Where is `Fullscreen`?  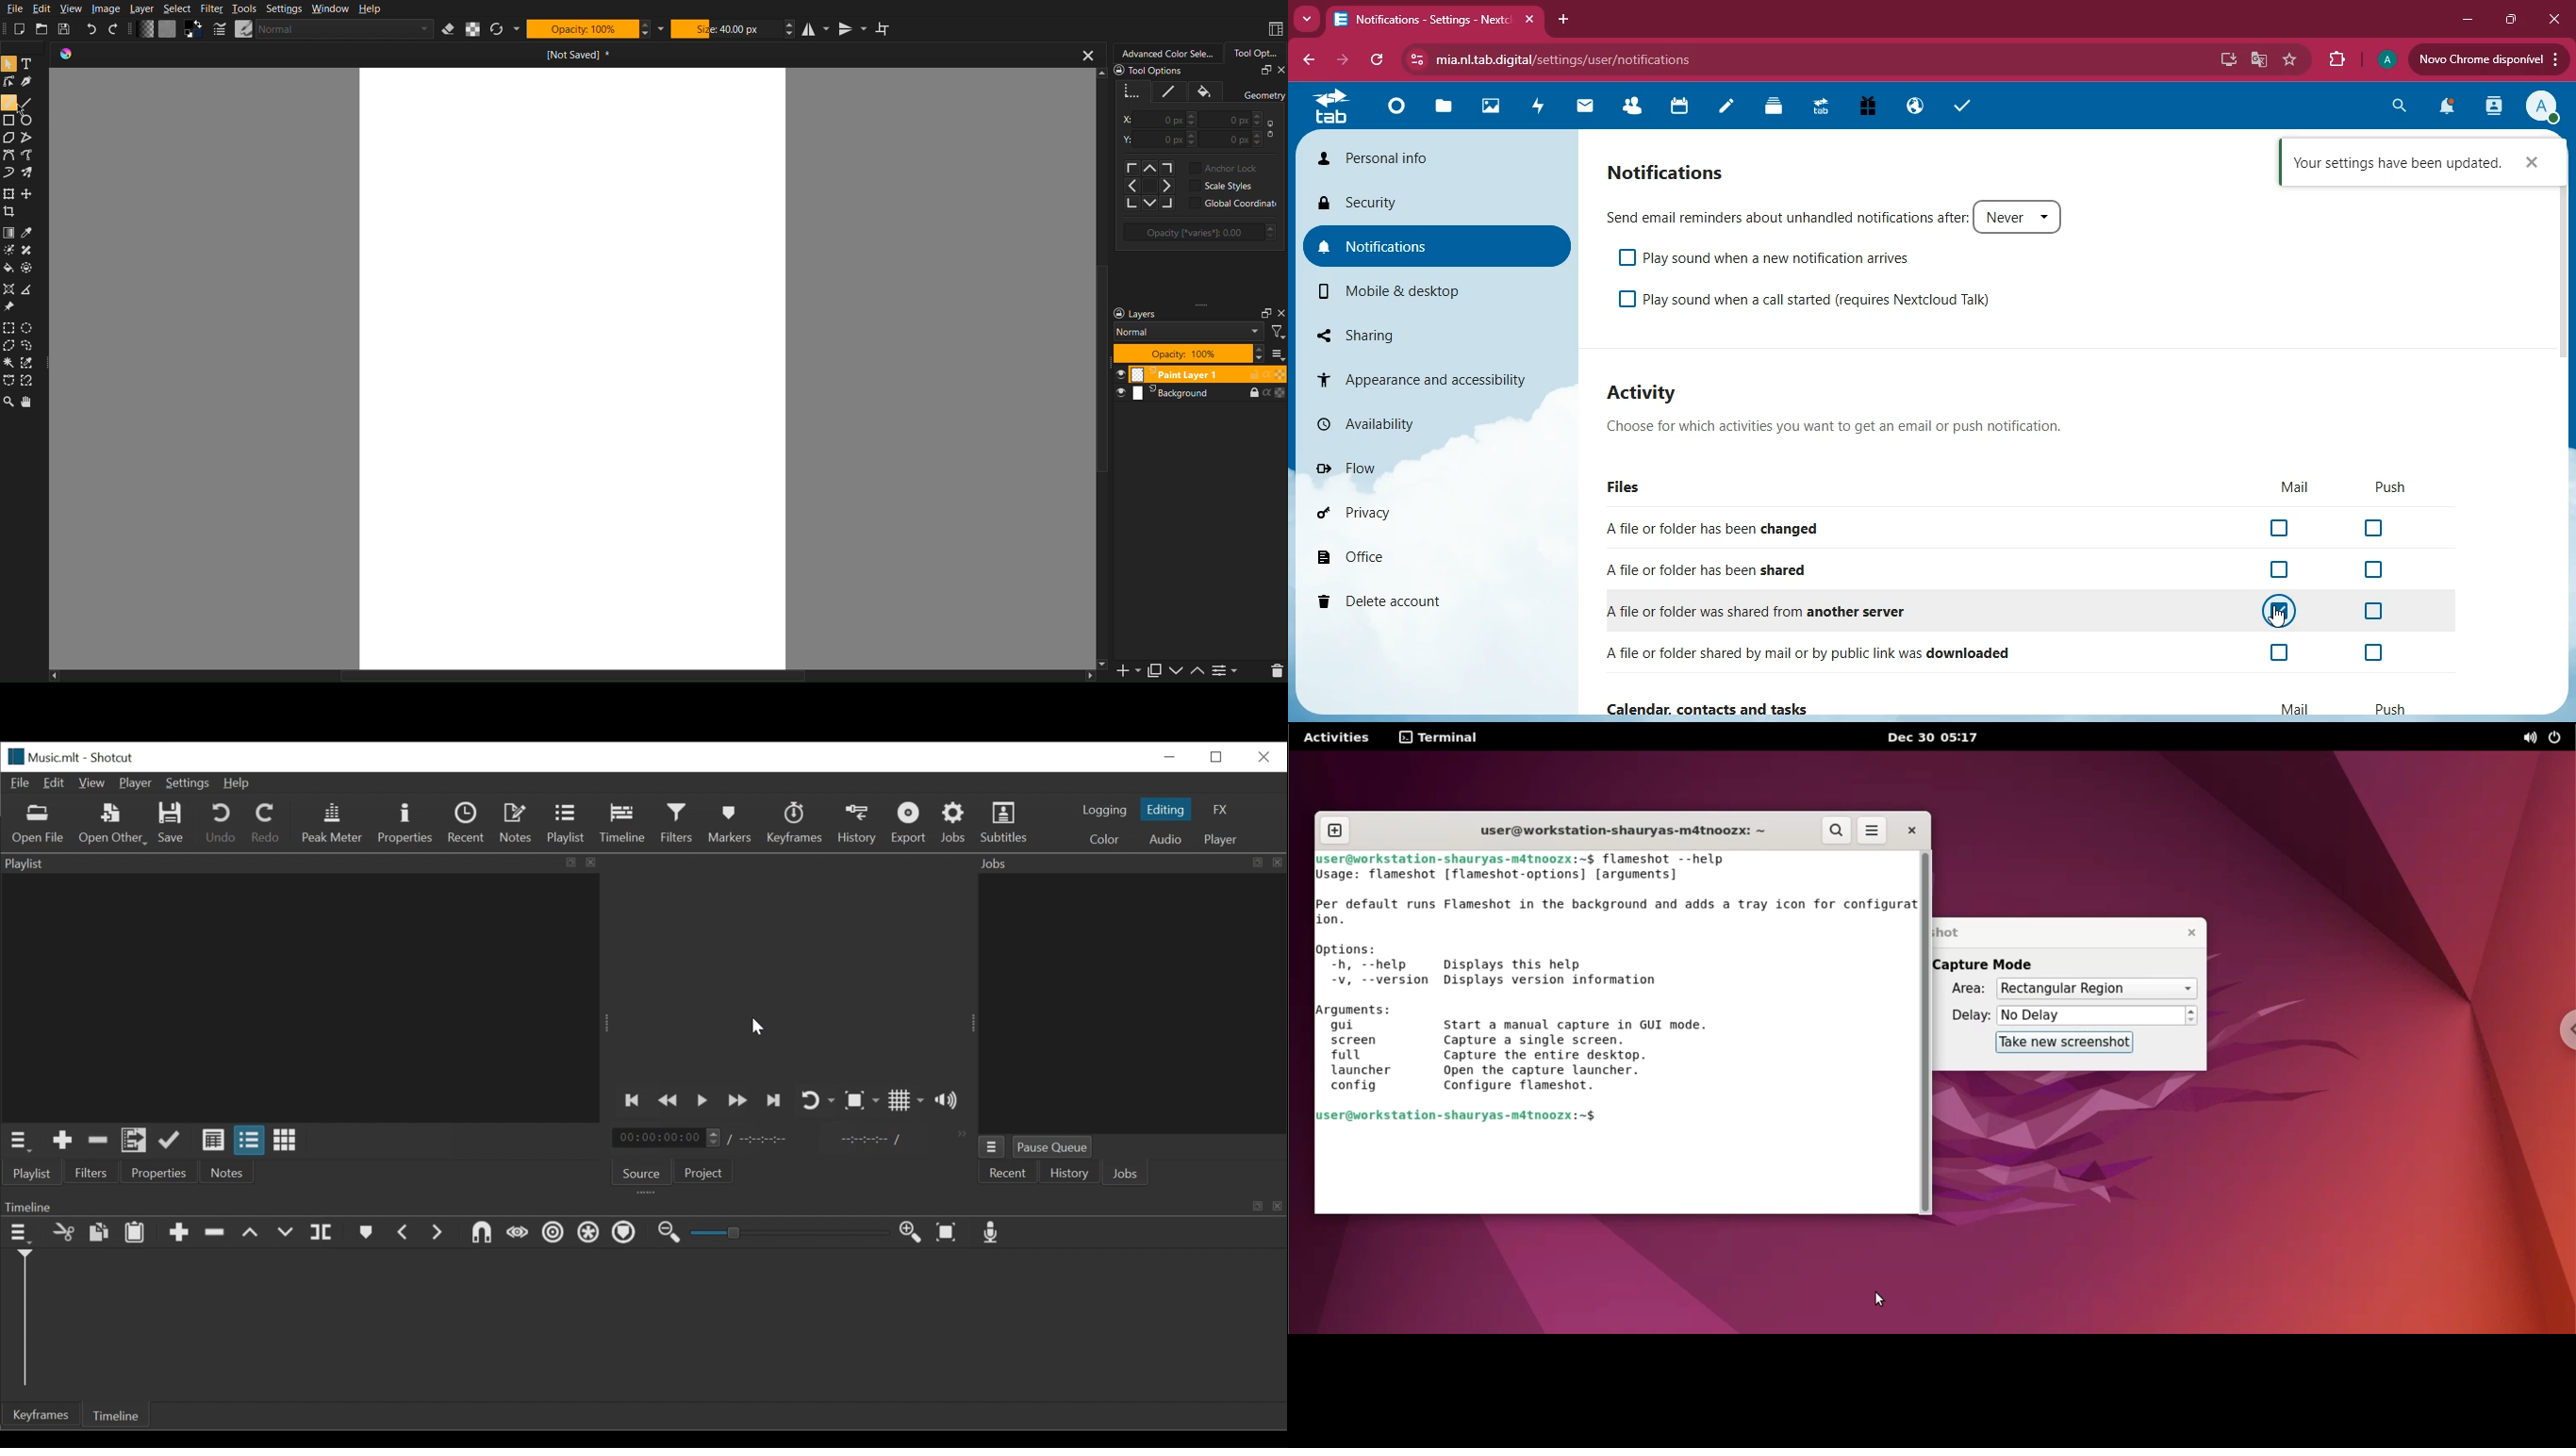 Fullscreen is located at coordinates (1265, 70).